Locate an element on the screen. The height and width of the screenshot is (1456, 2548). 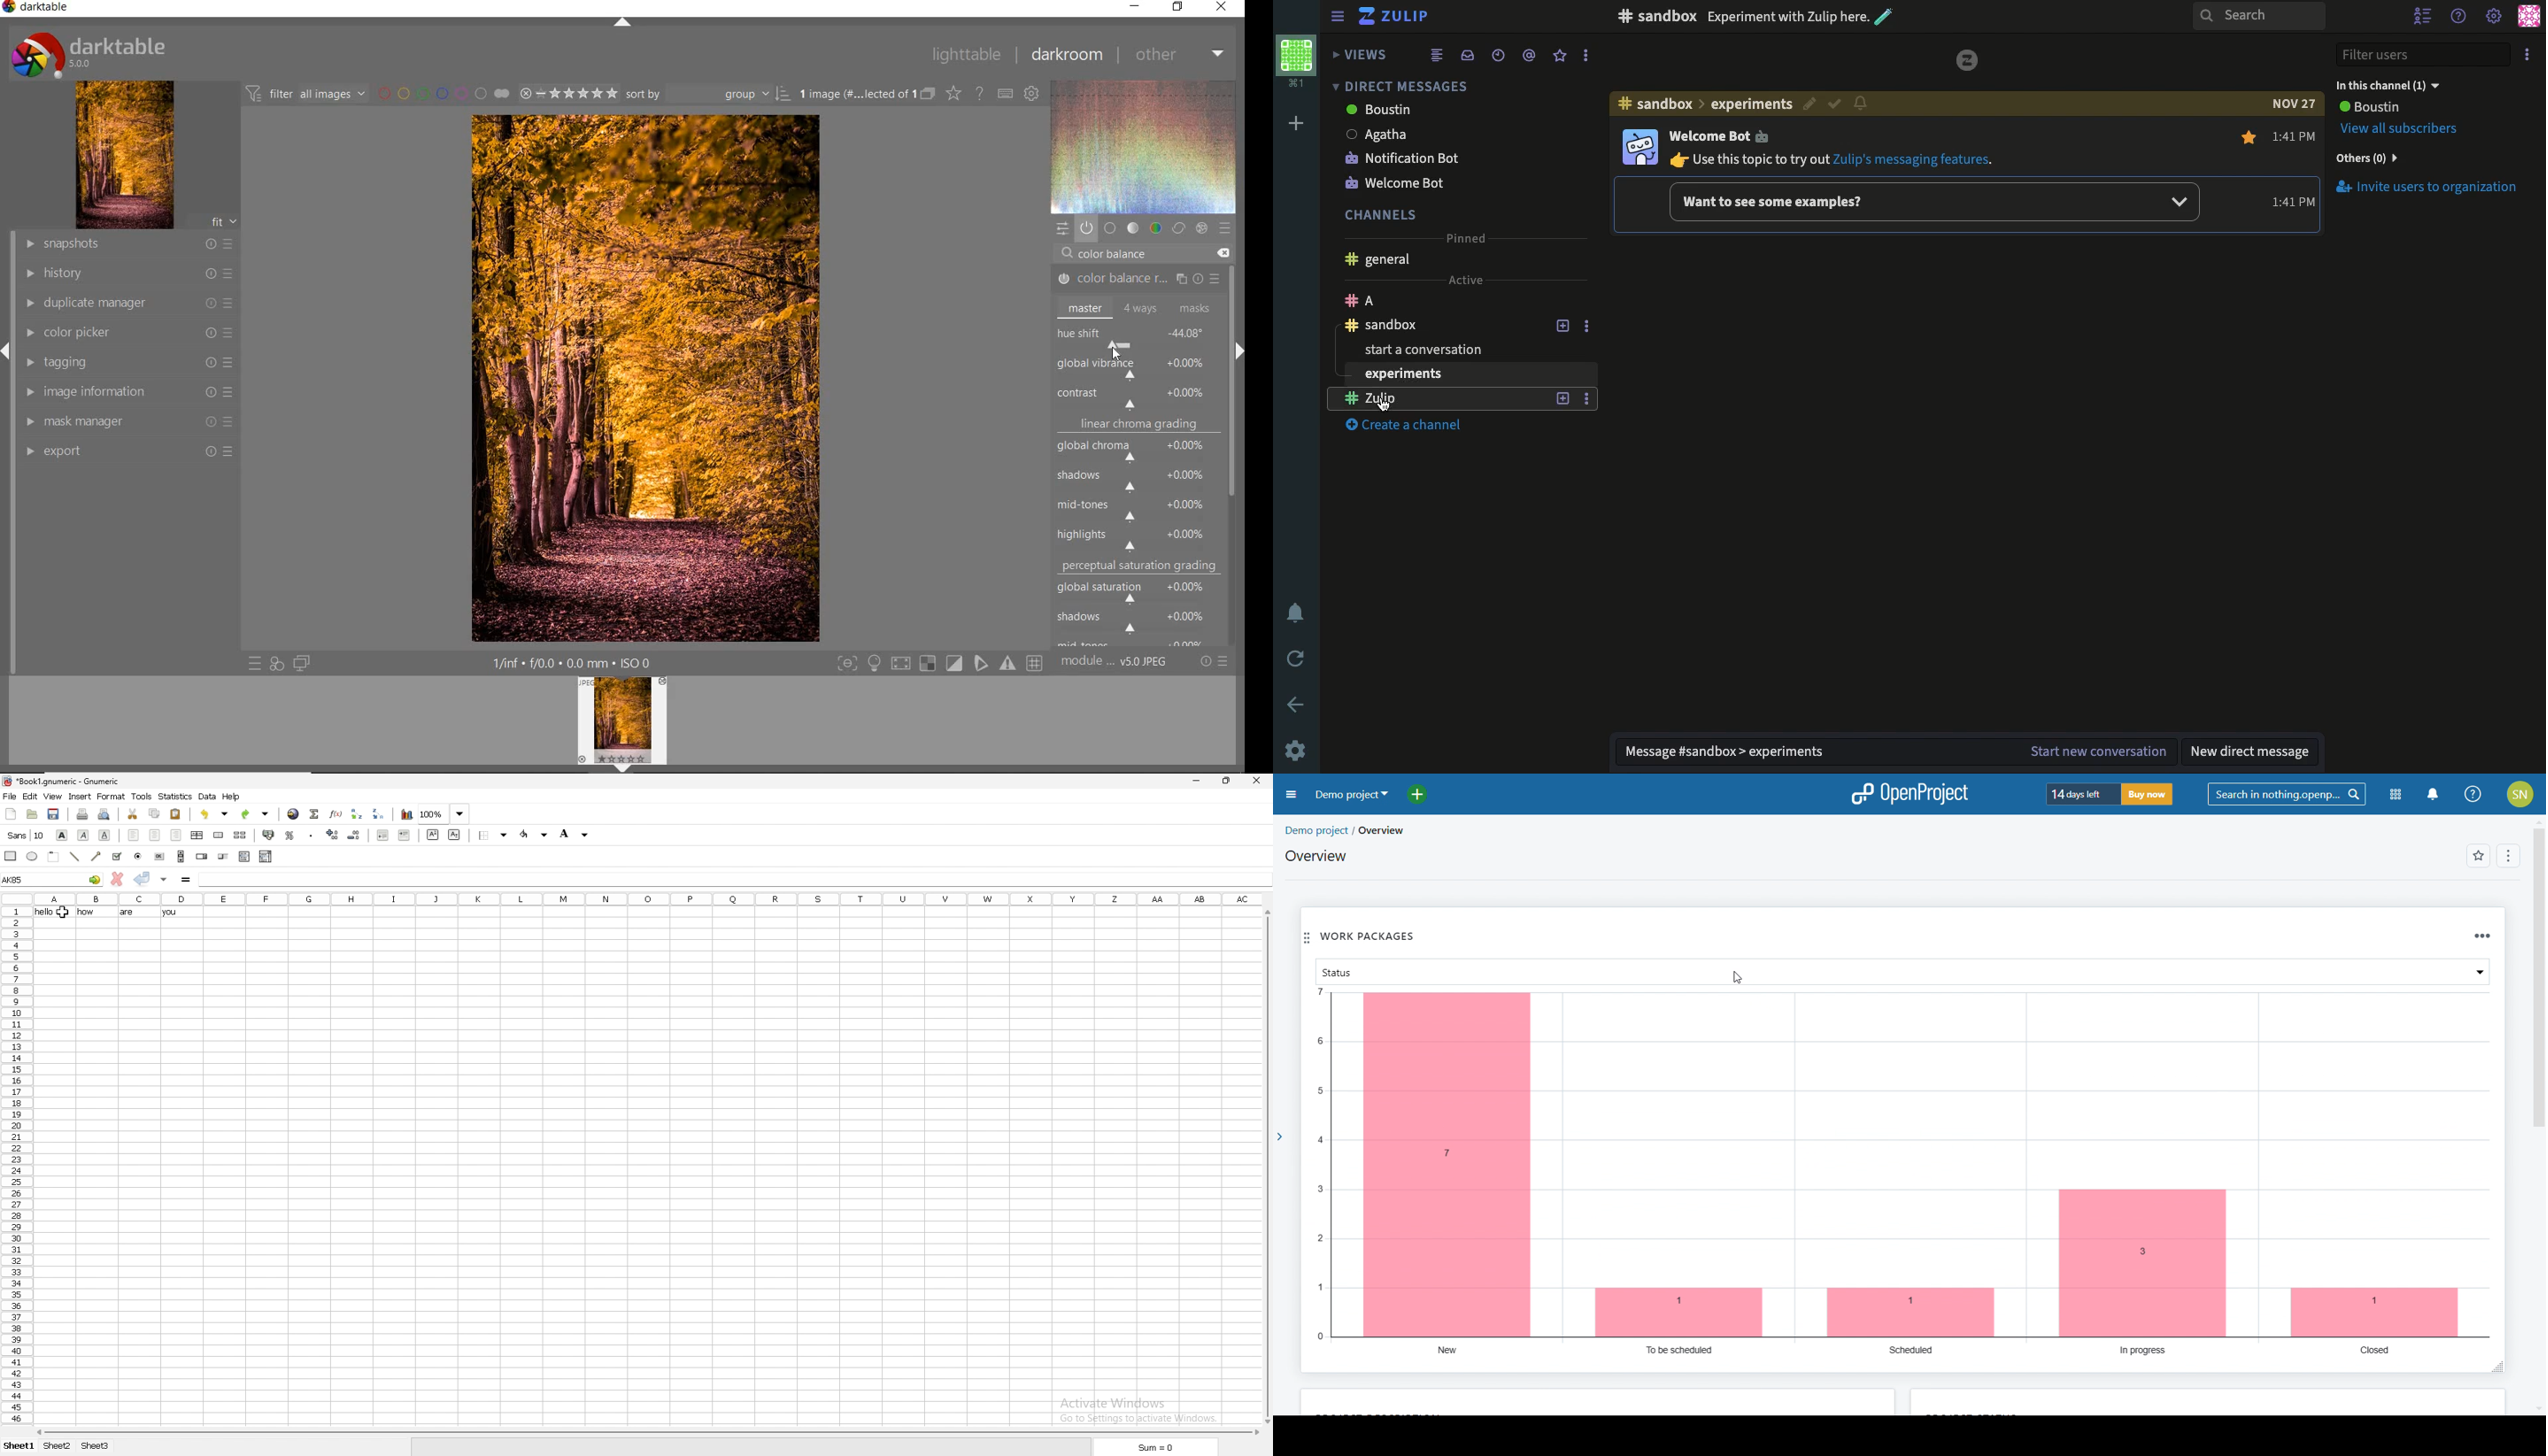
save is located at coordinates (54, 814).